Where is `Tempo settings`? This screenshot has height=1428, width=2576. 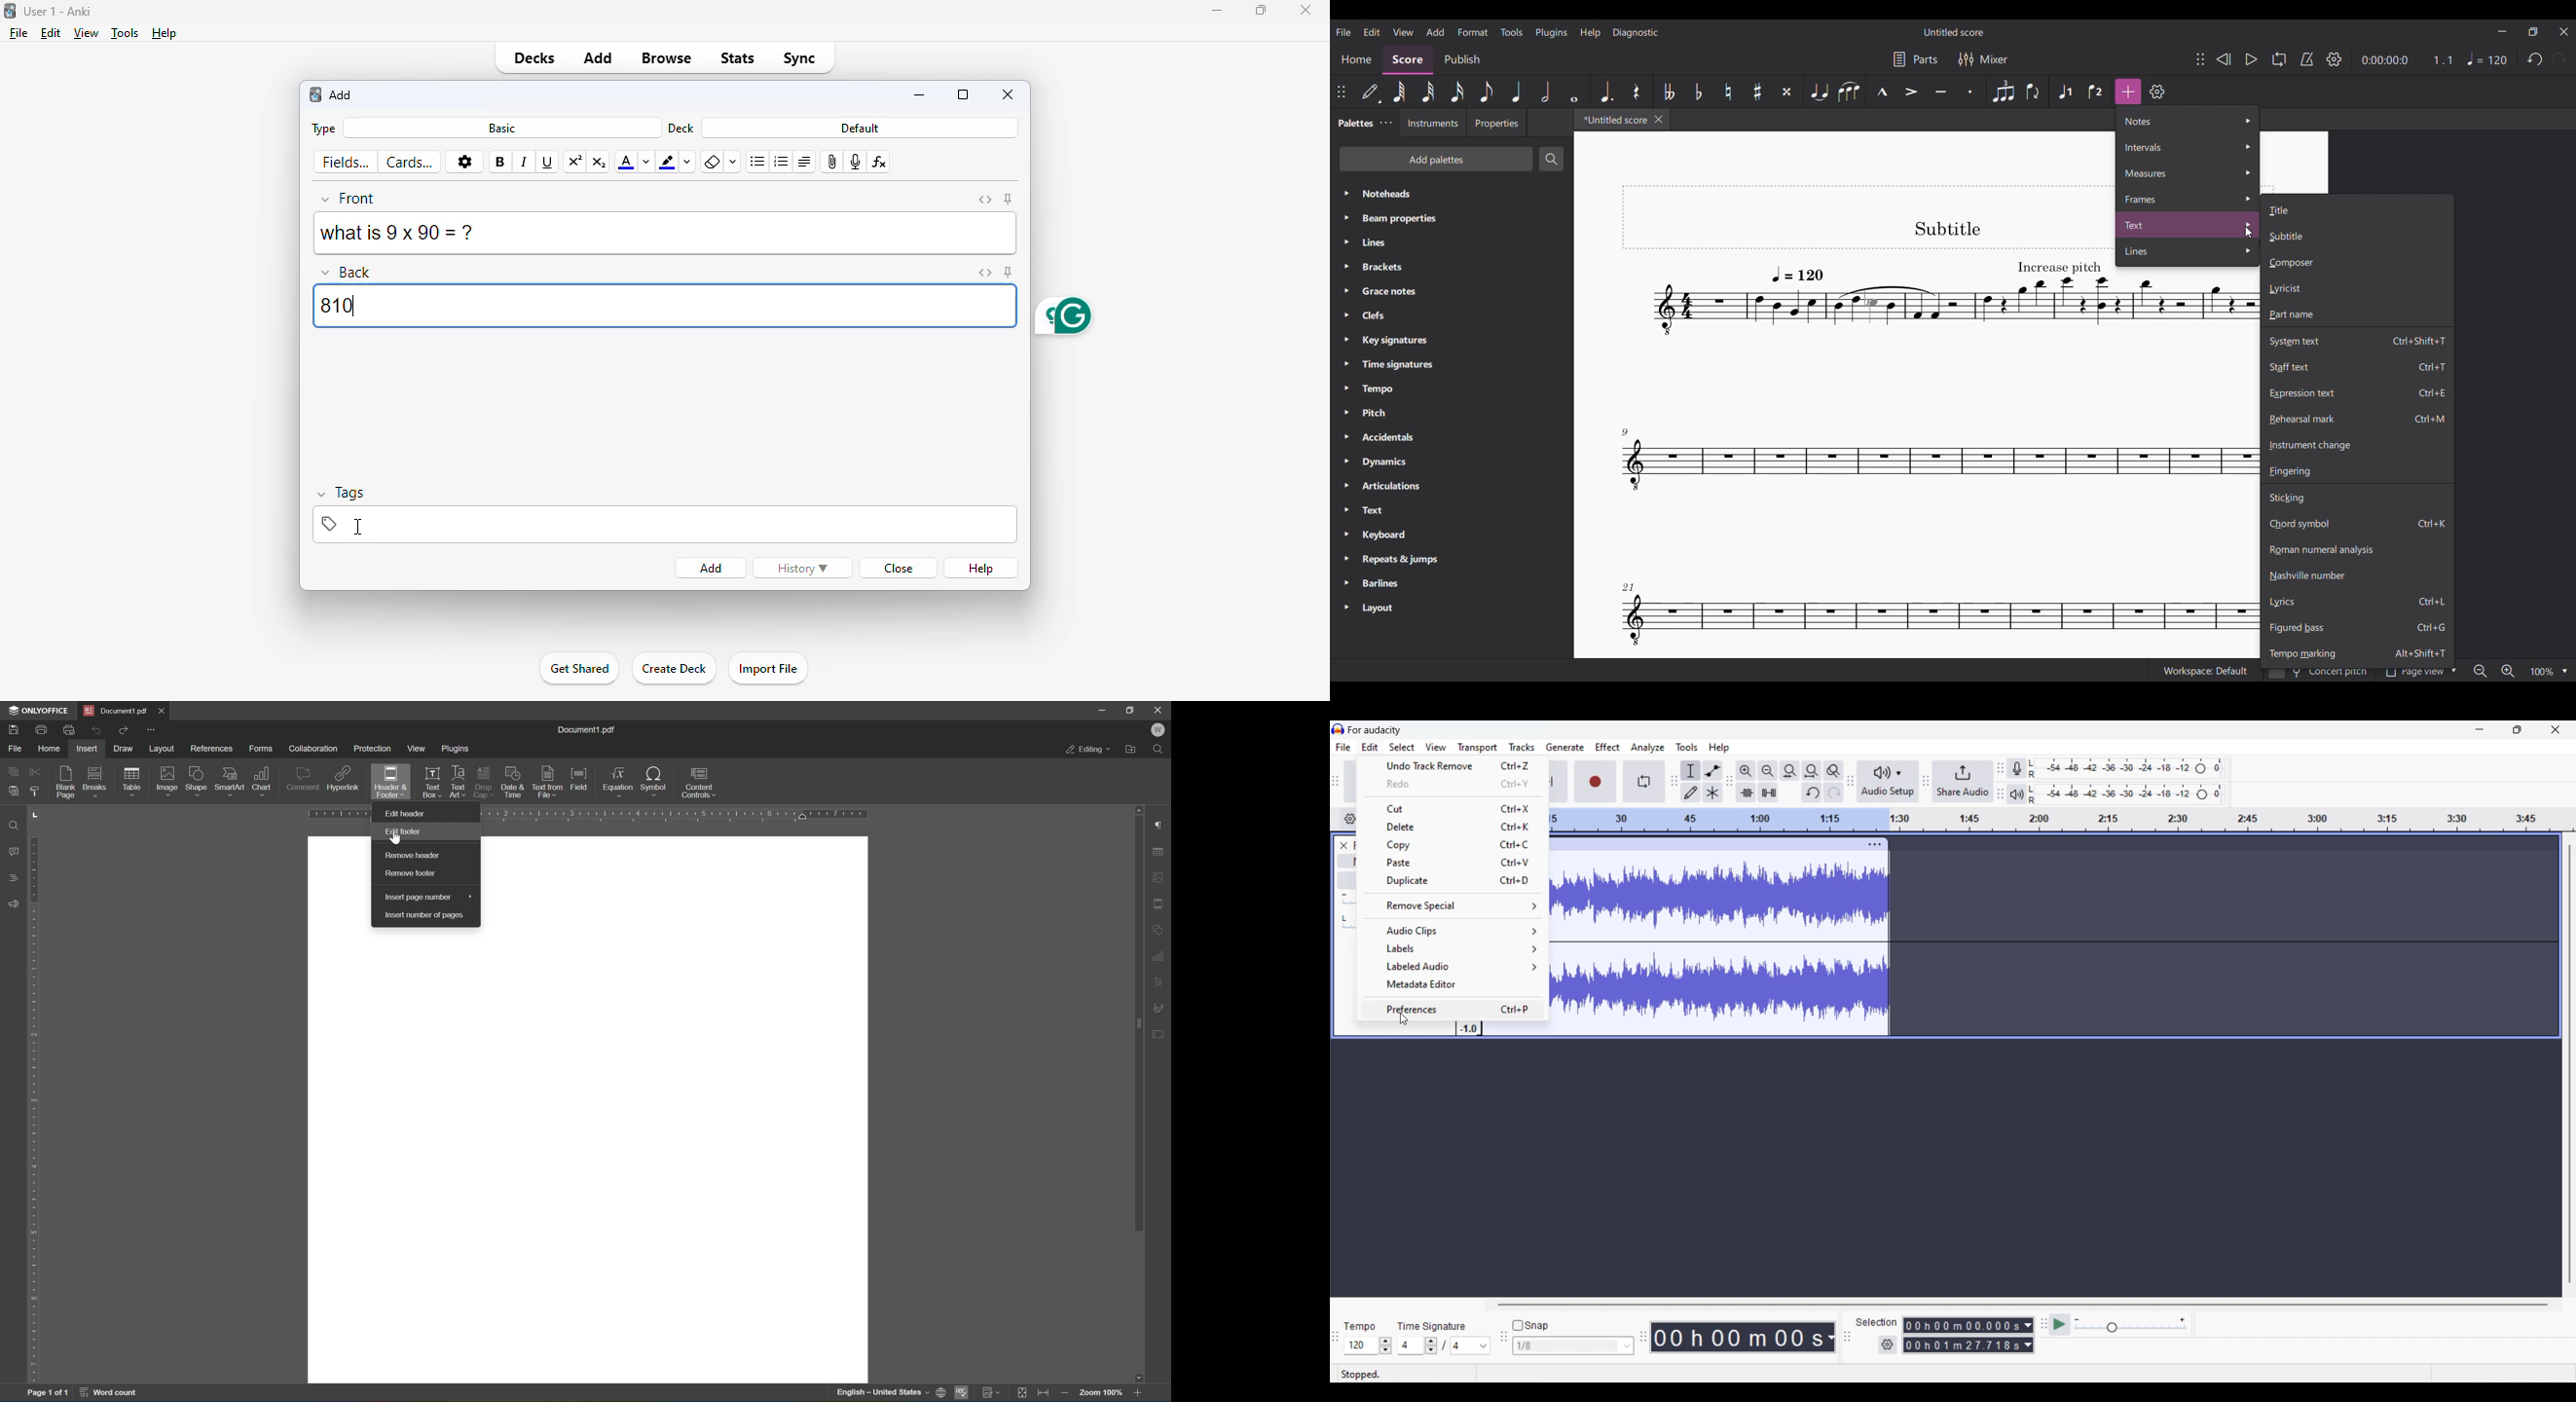
Tempo settings is located at coordinates (1368, 1346).